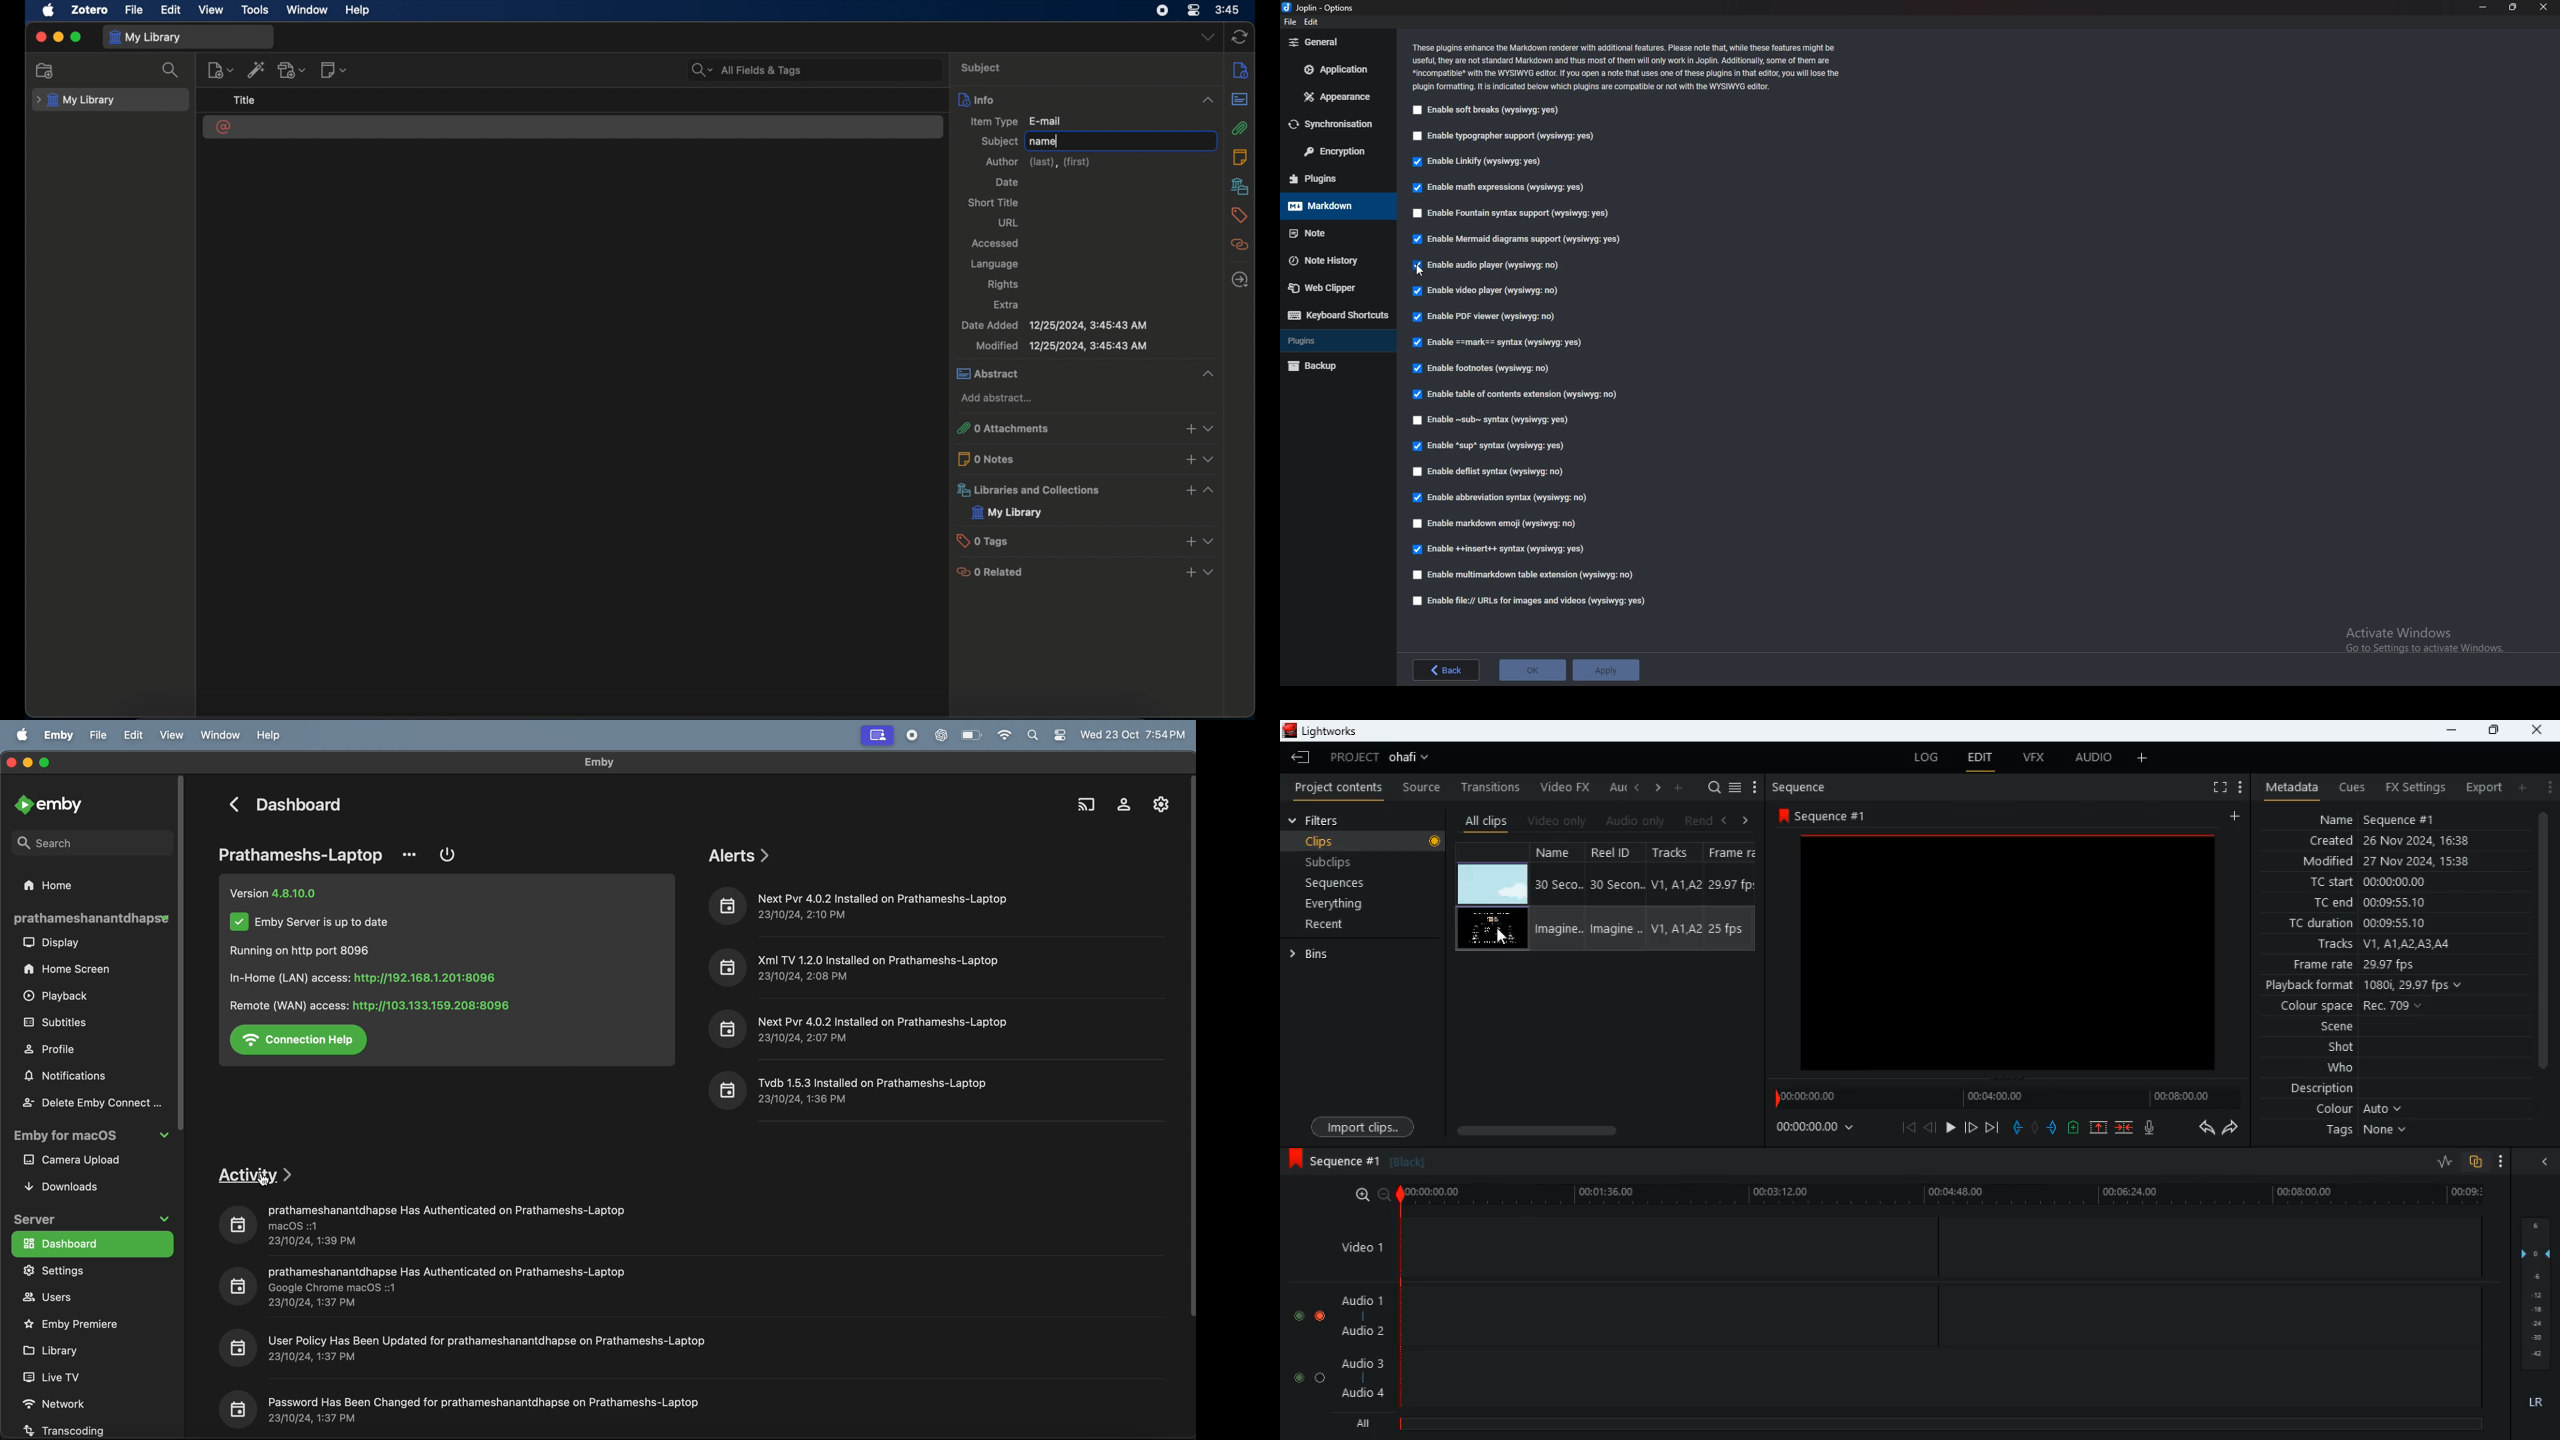  What do you see at coordinates (1560, 818) in the screenshot?
I see `video only` at bounding box center [1560, 818].